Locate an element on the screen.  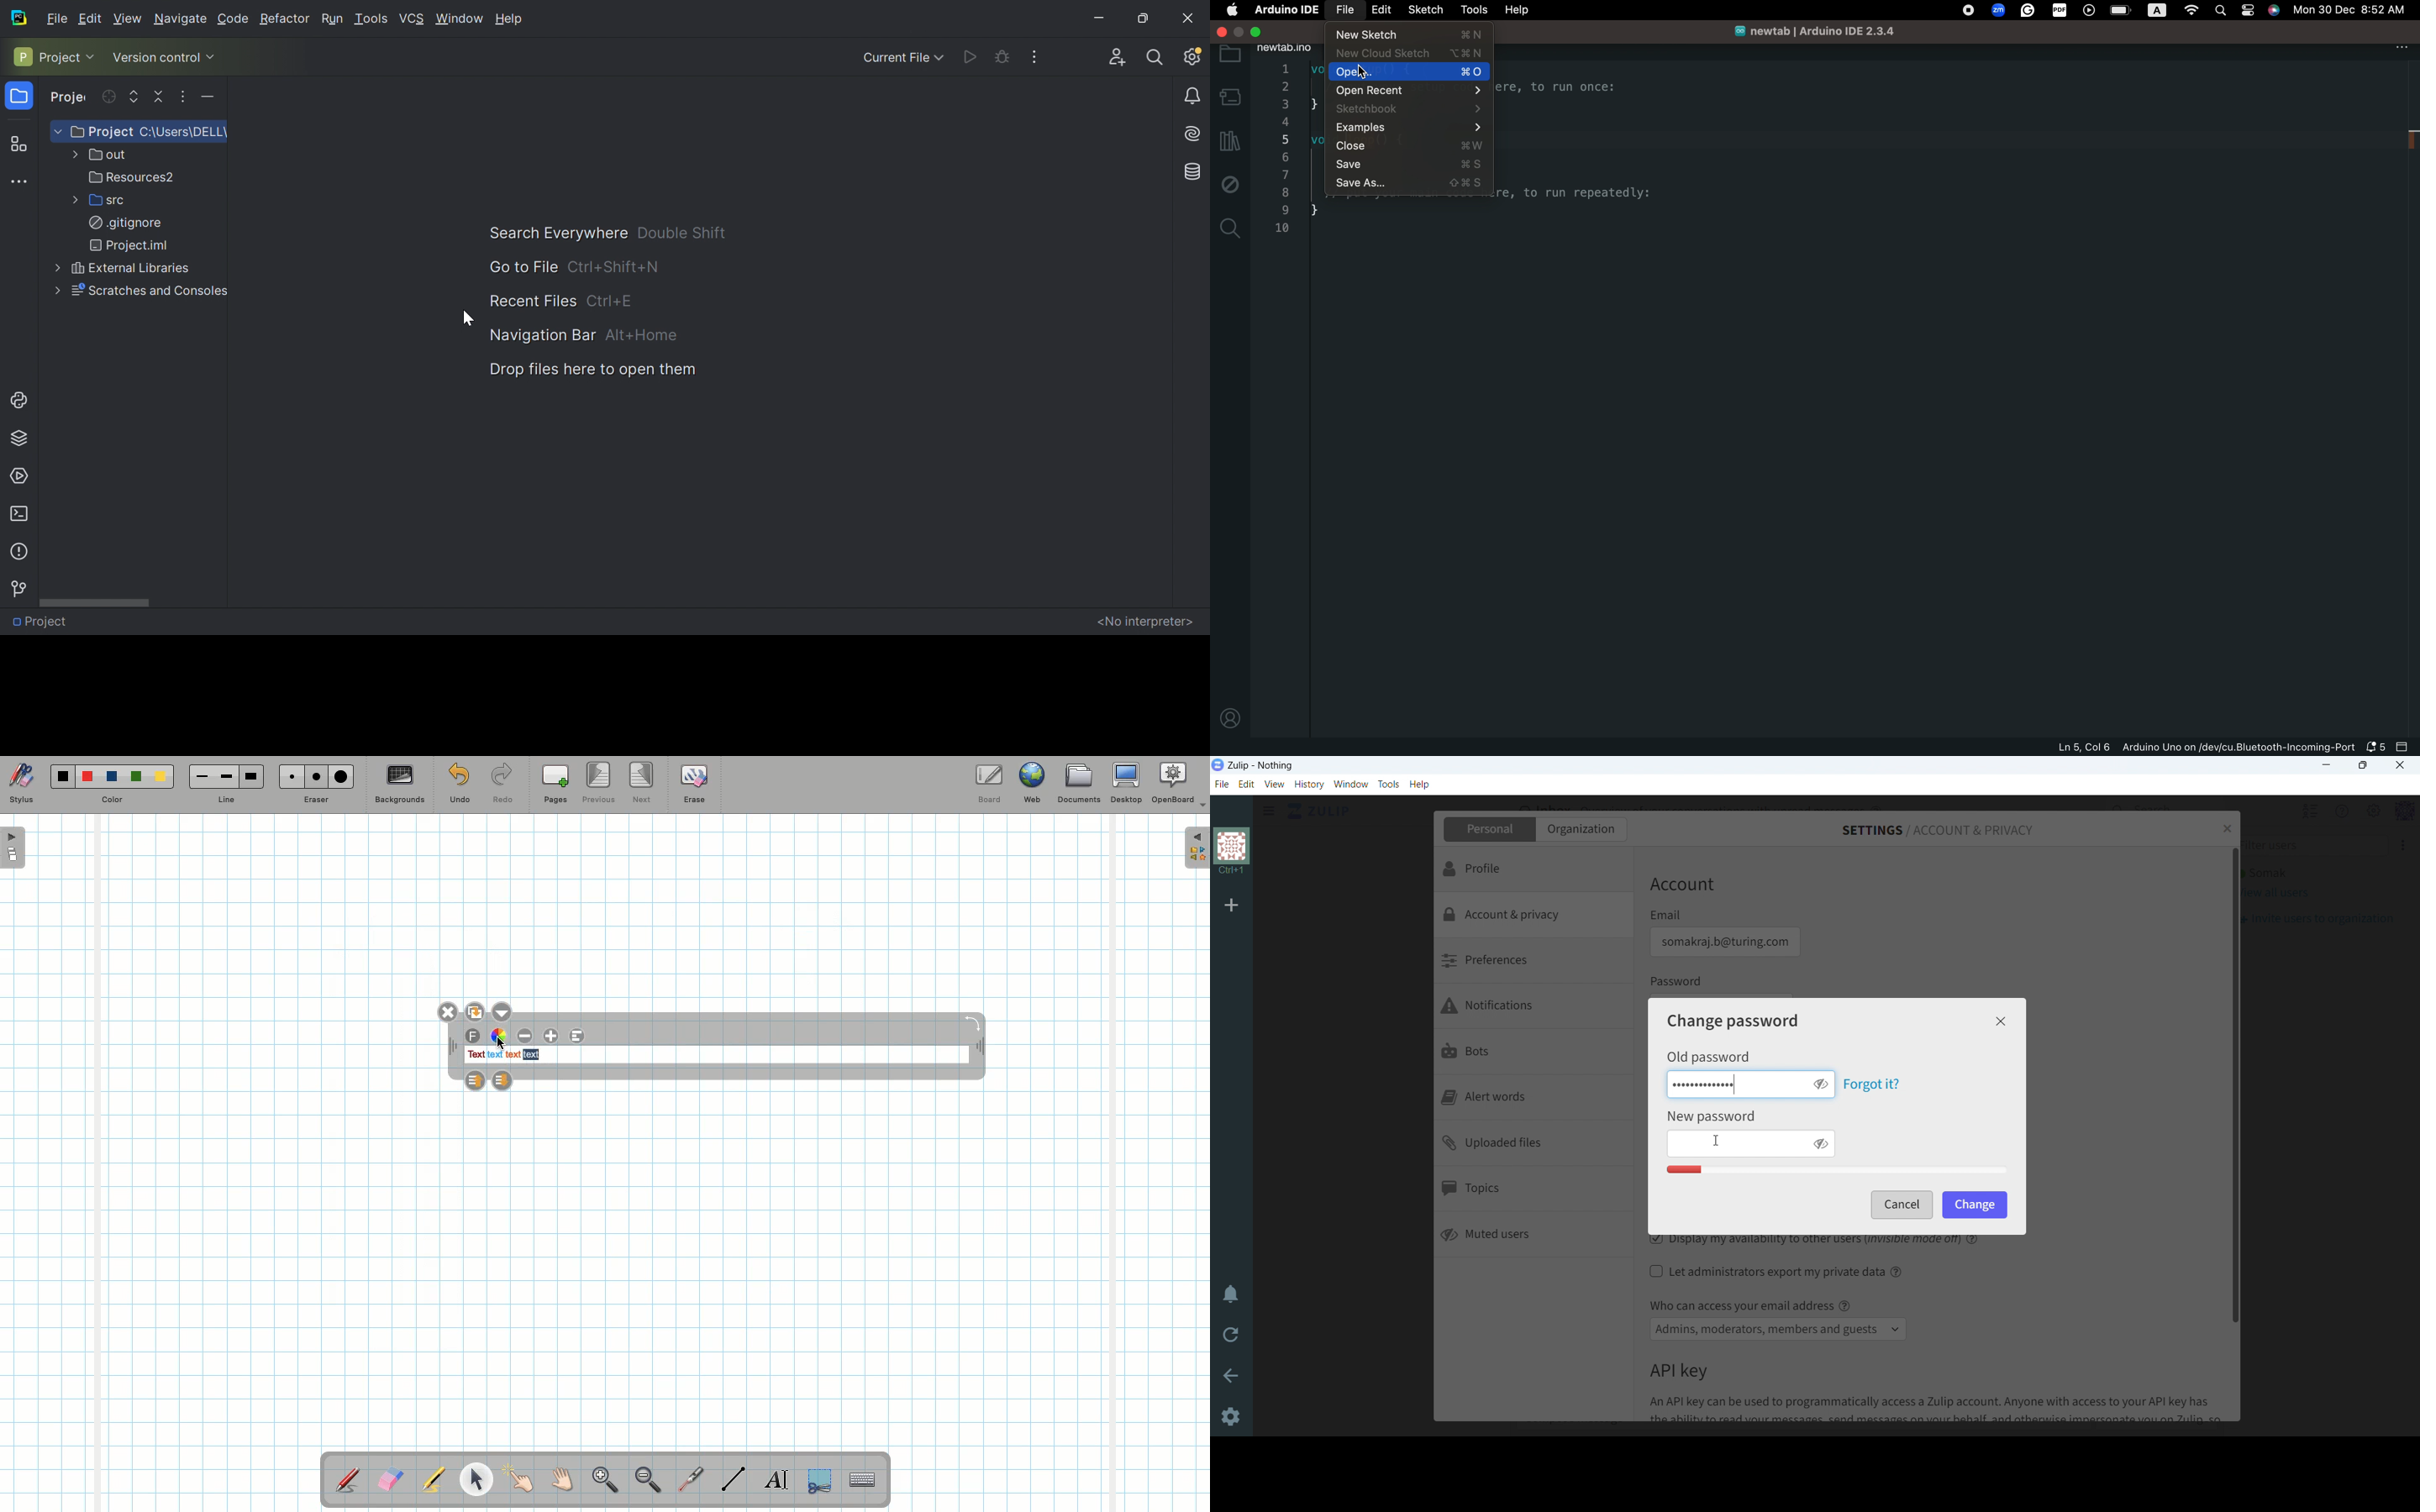
organization is located at coordinates (1581, 829).